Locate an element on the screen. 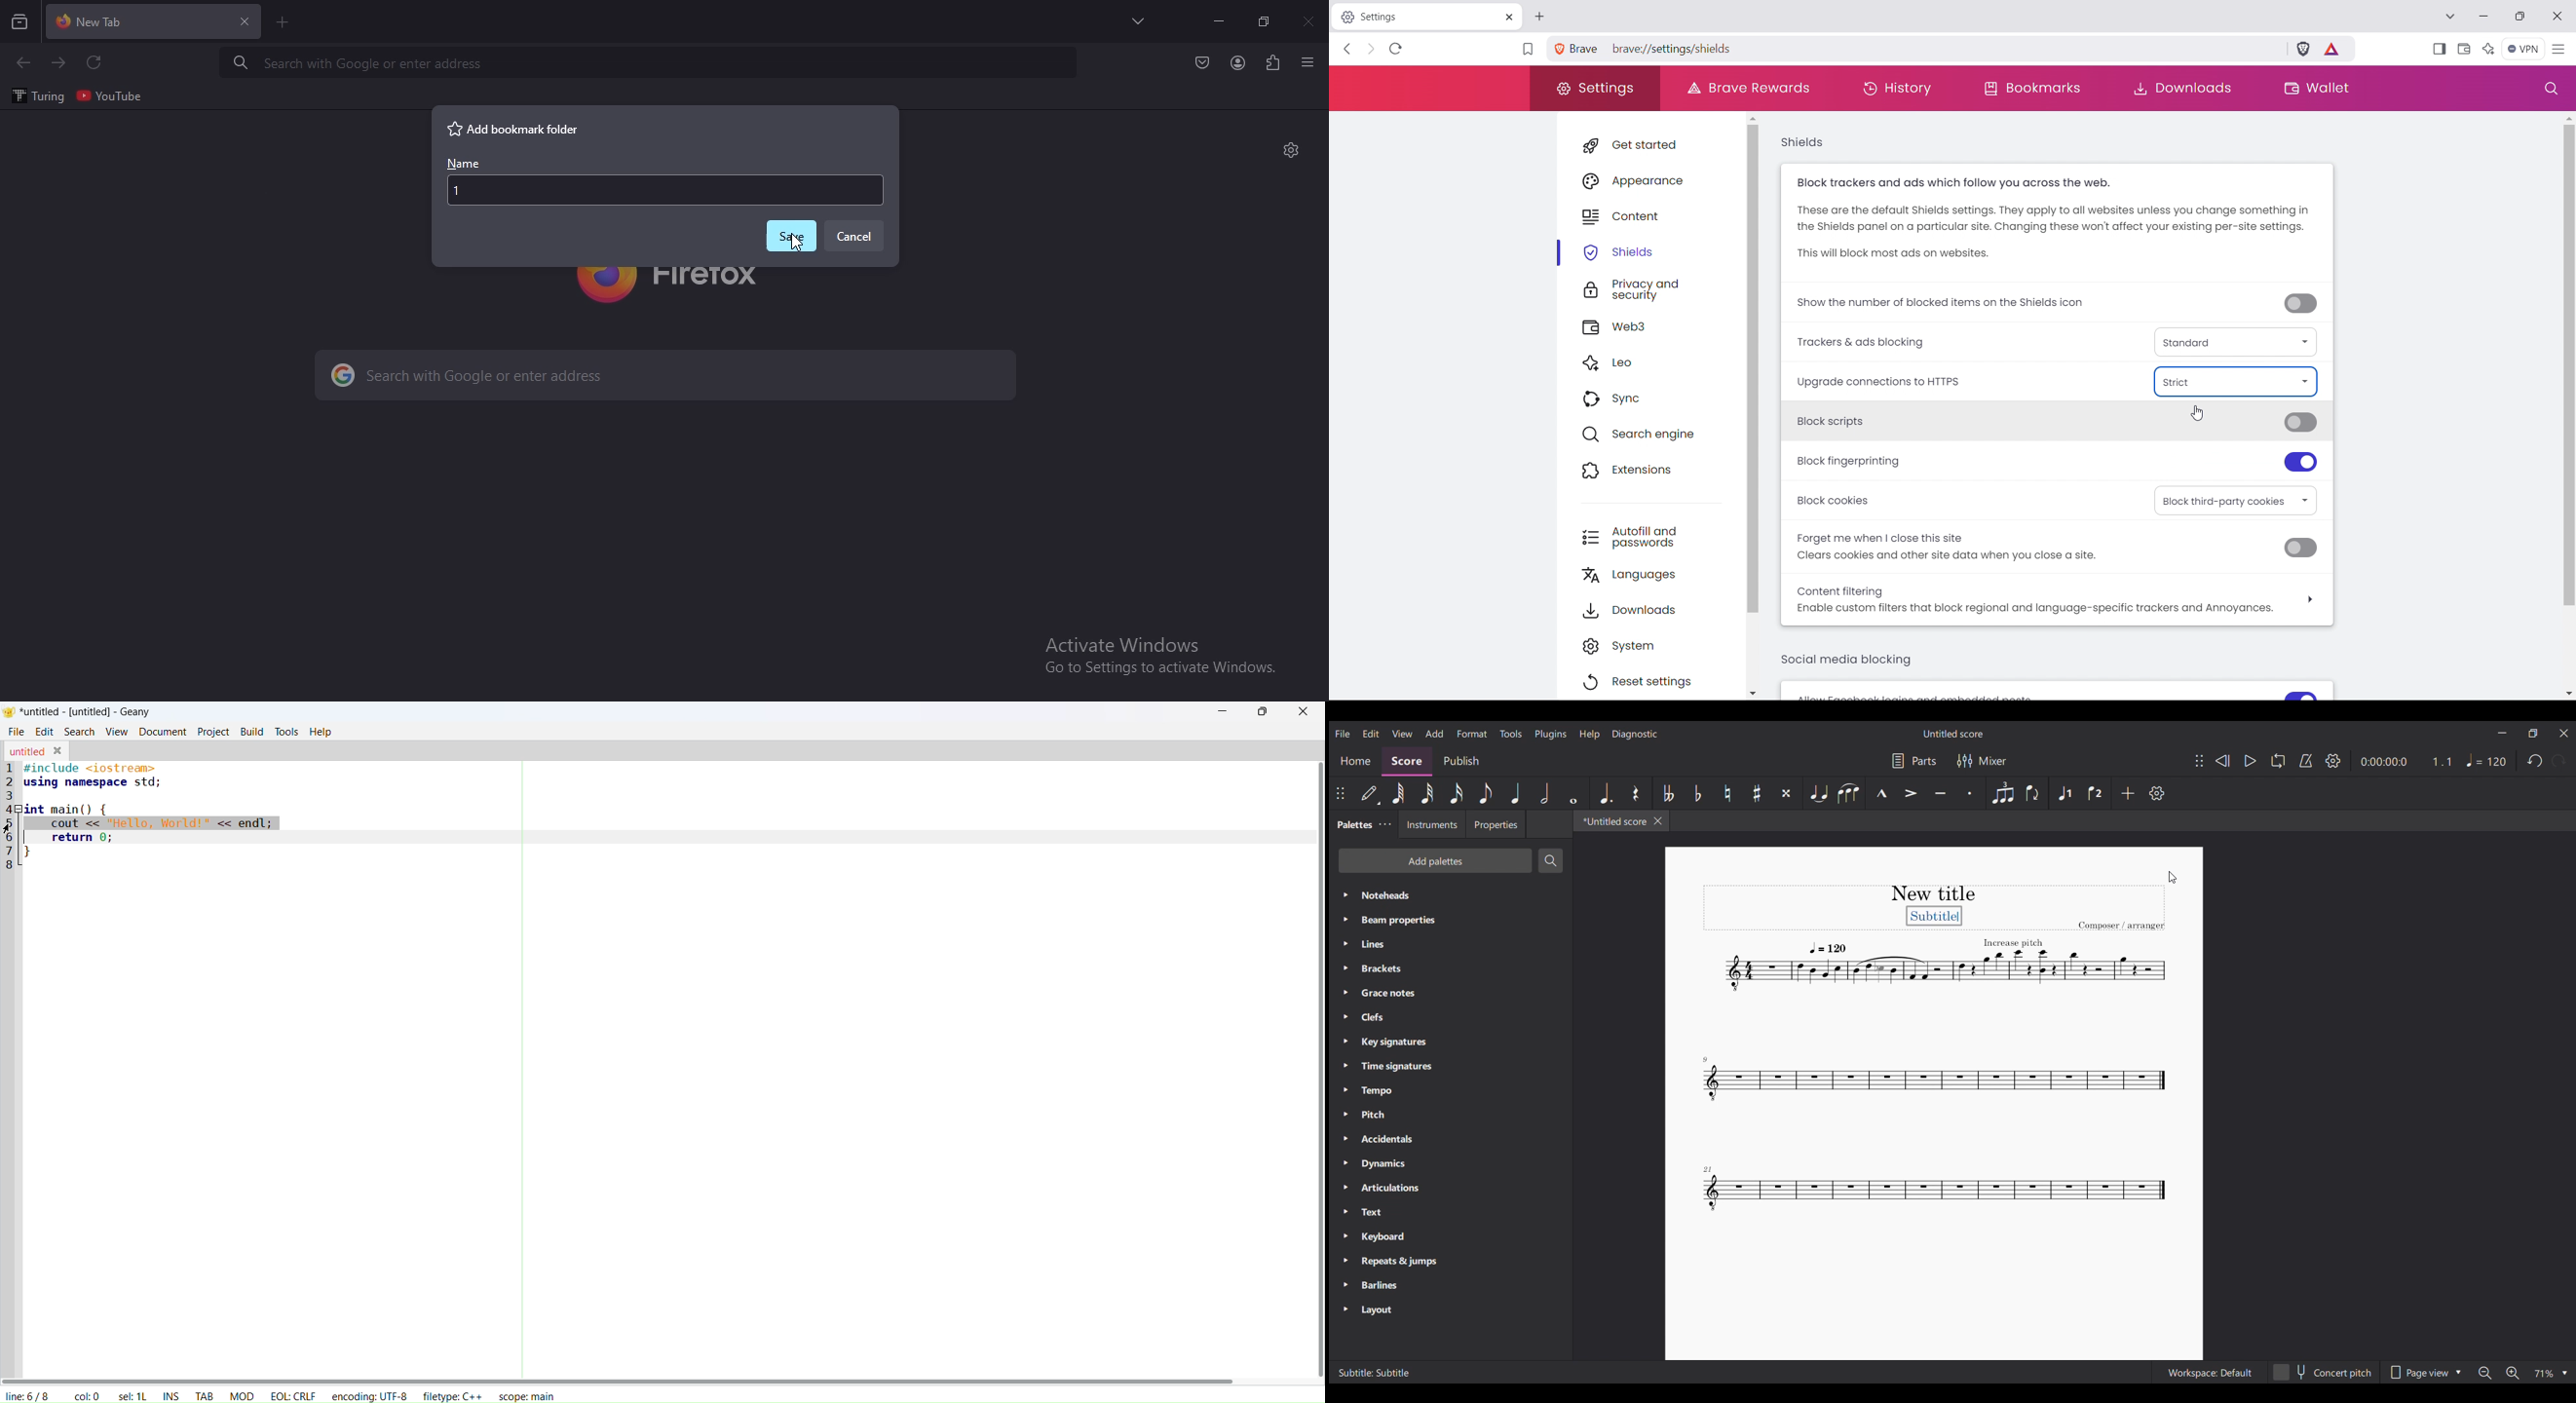 The image size is (2576, 1428). Undo is located at coordinates (2534, 761).